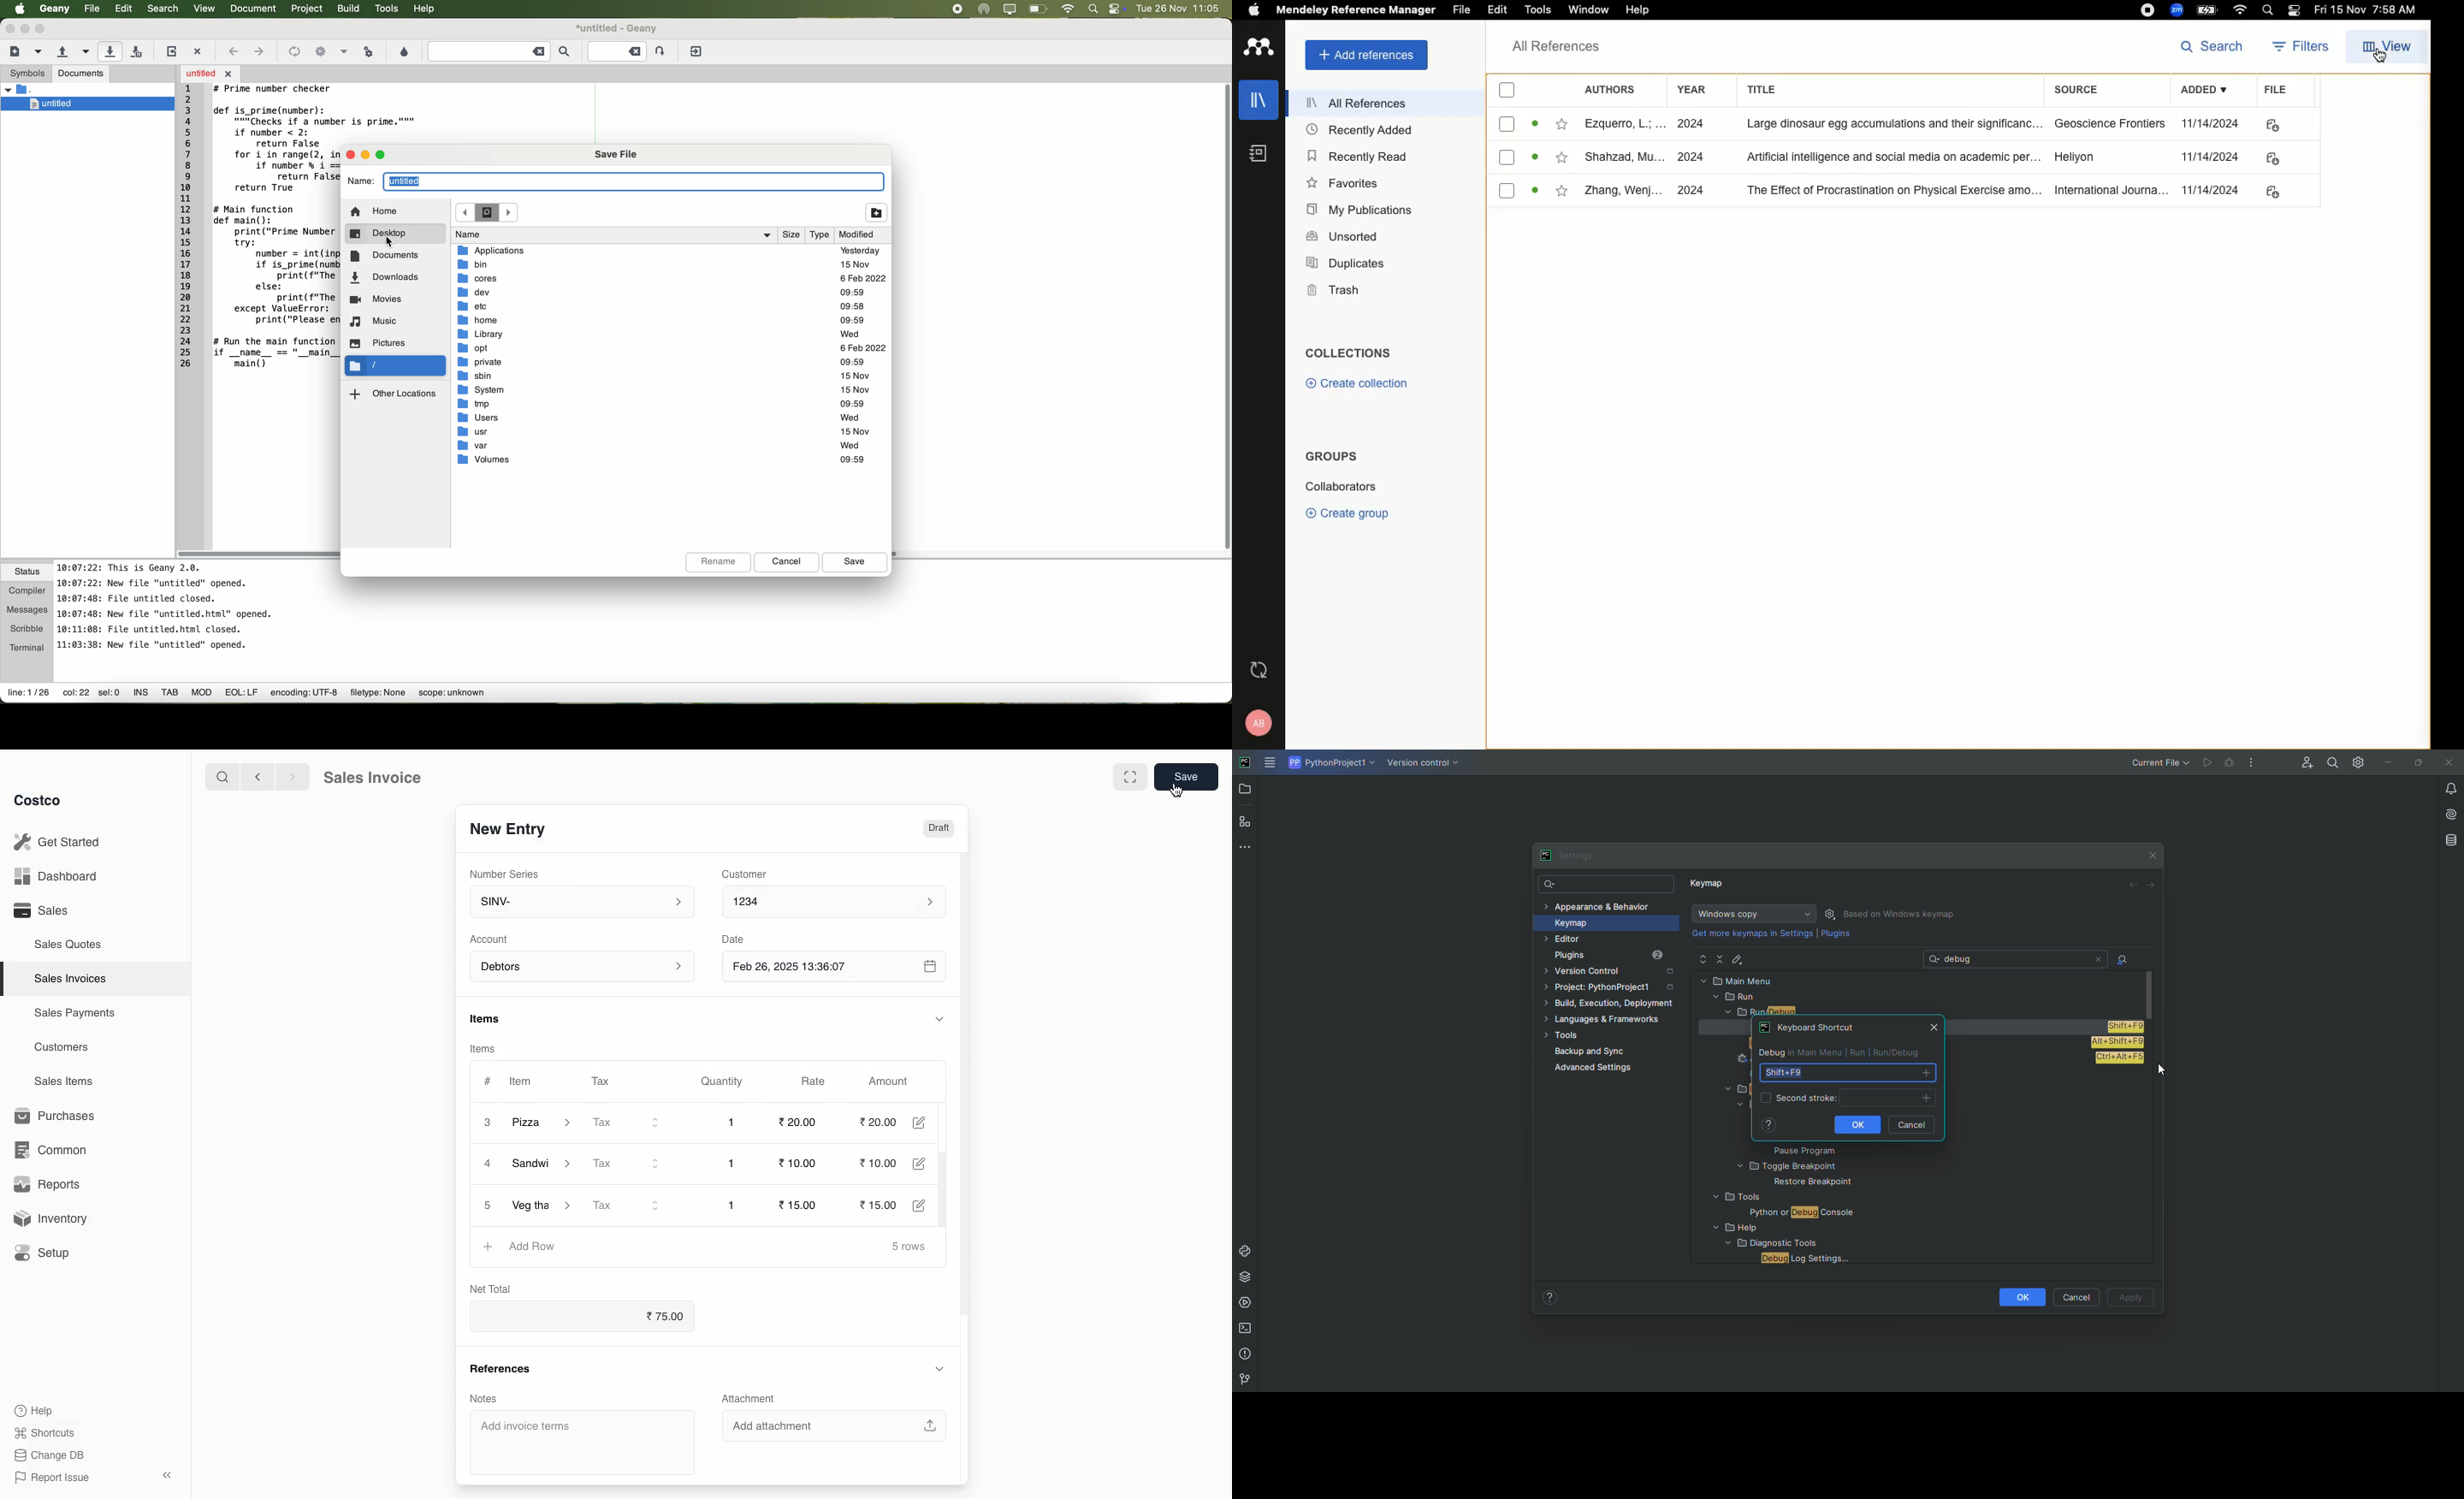  I want to click on Collapse, so click(169, 1476).